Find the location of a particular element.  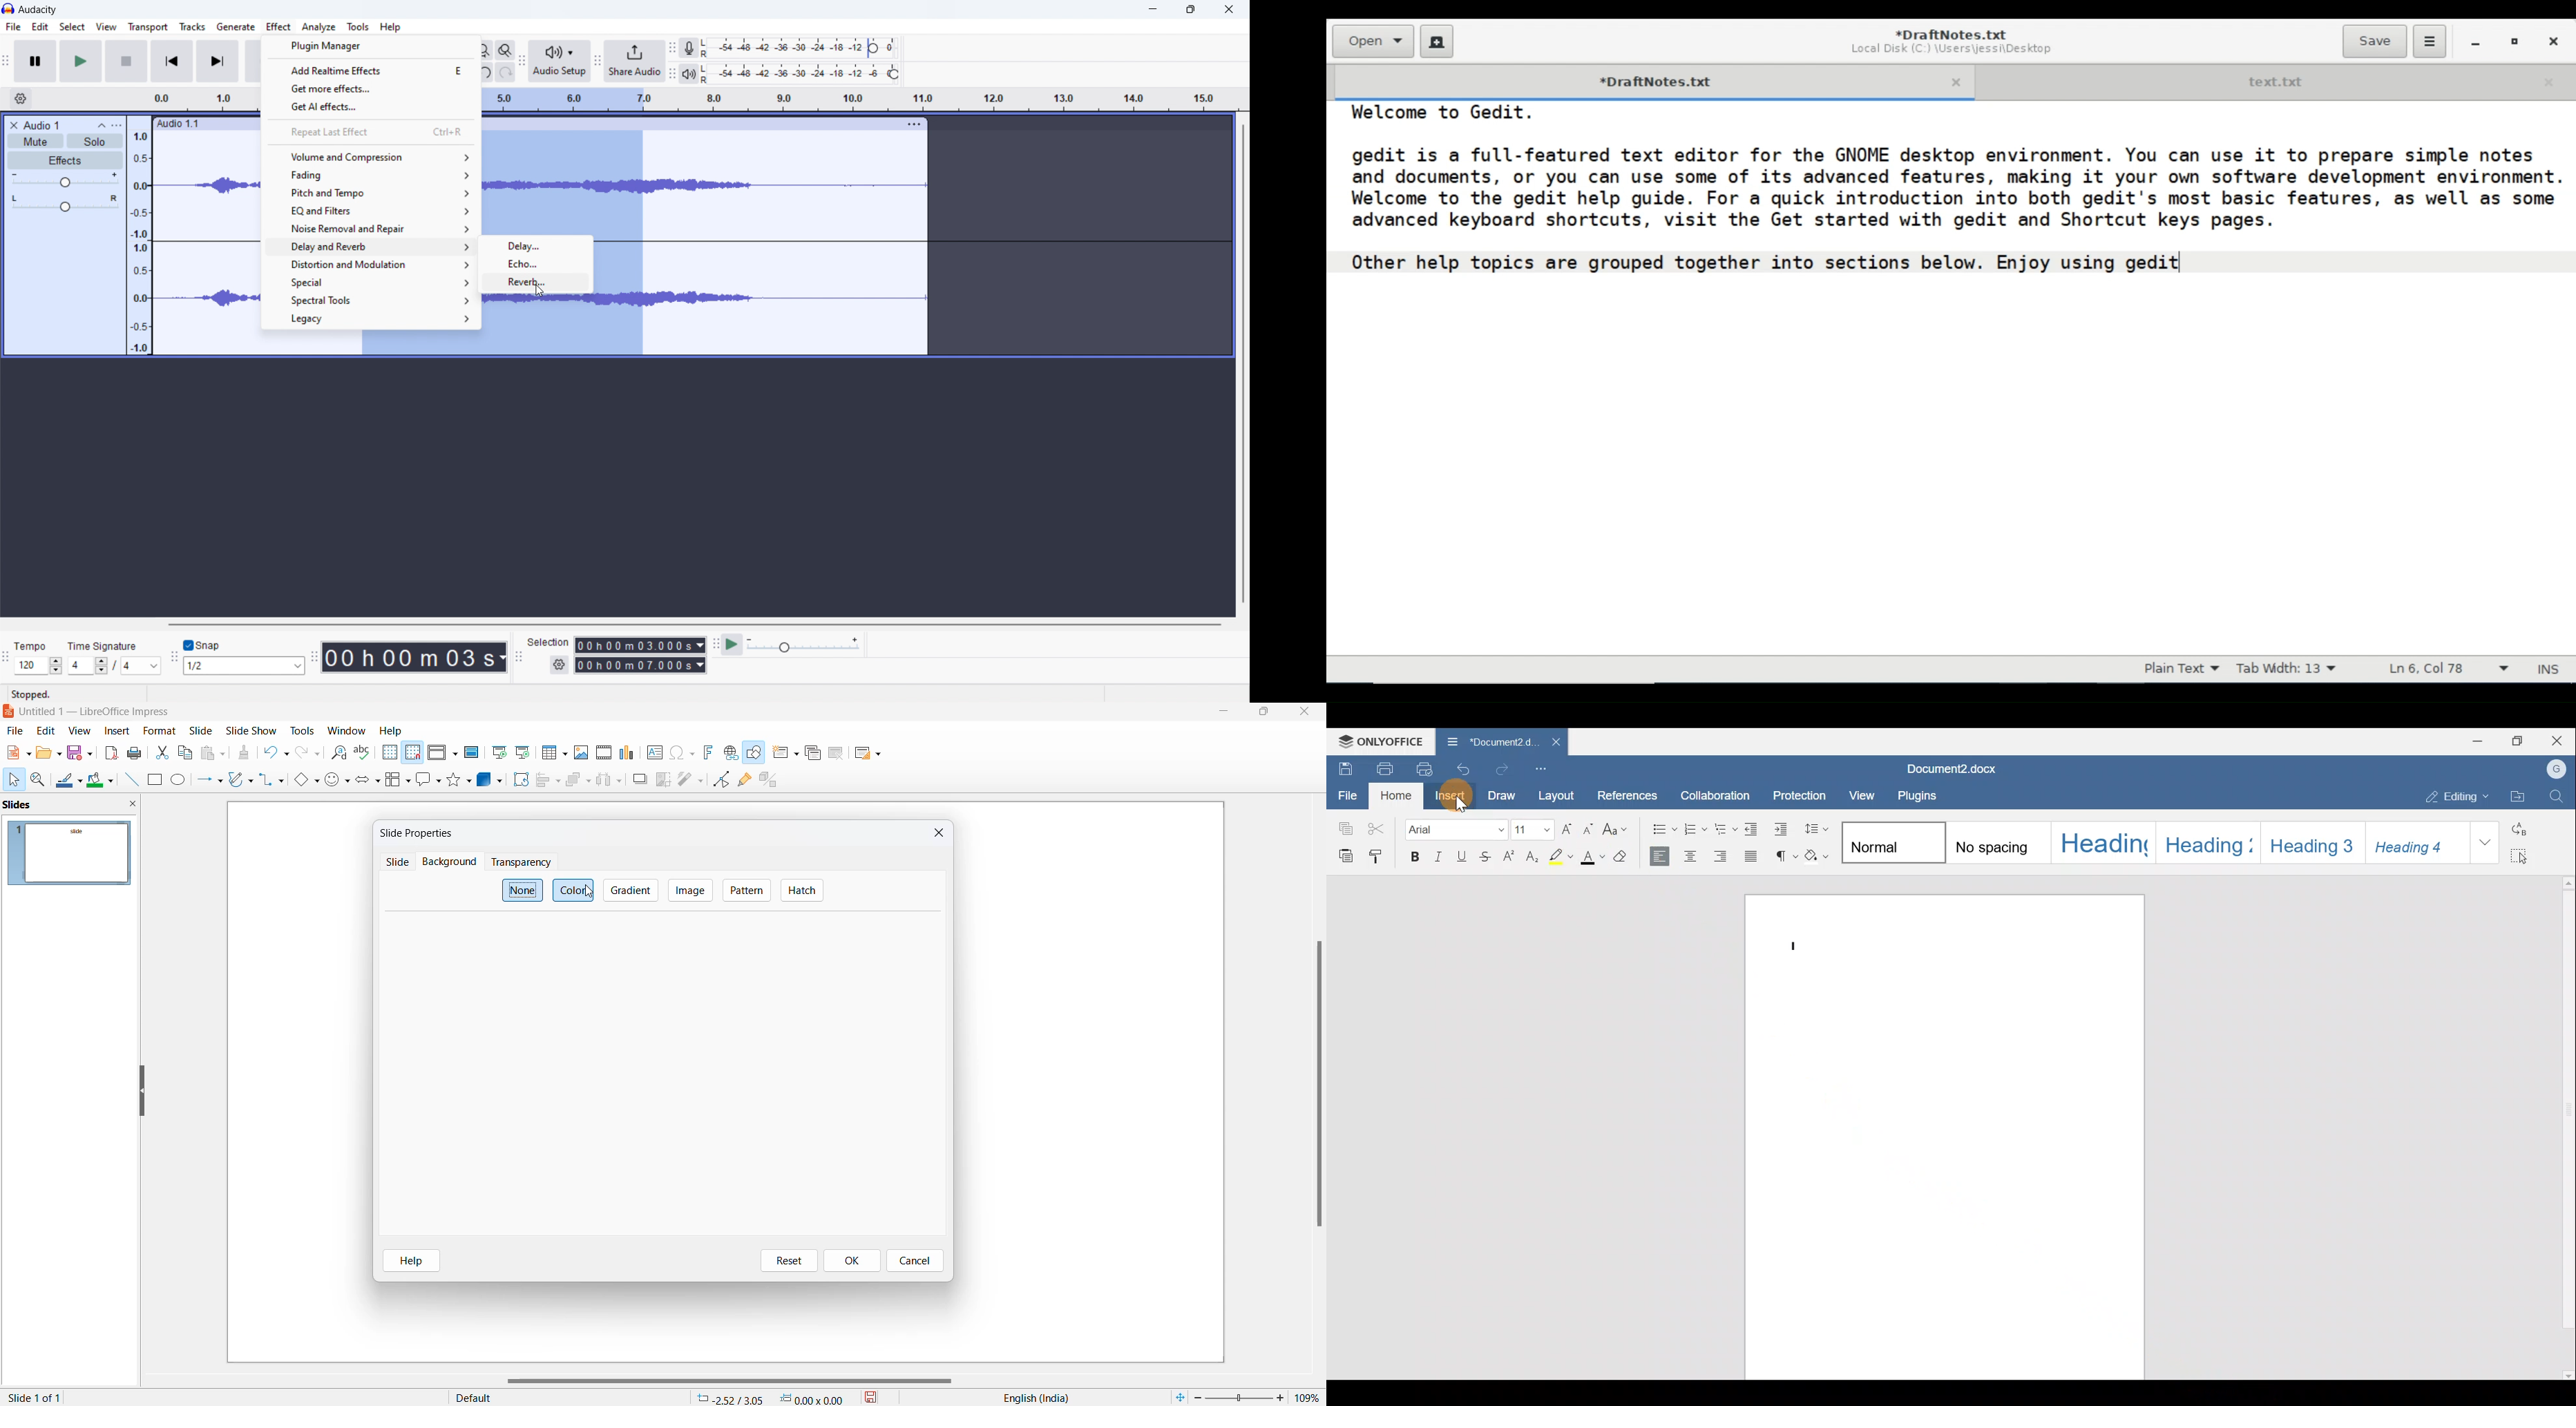

solo is located at coordinates (92, 141).